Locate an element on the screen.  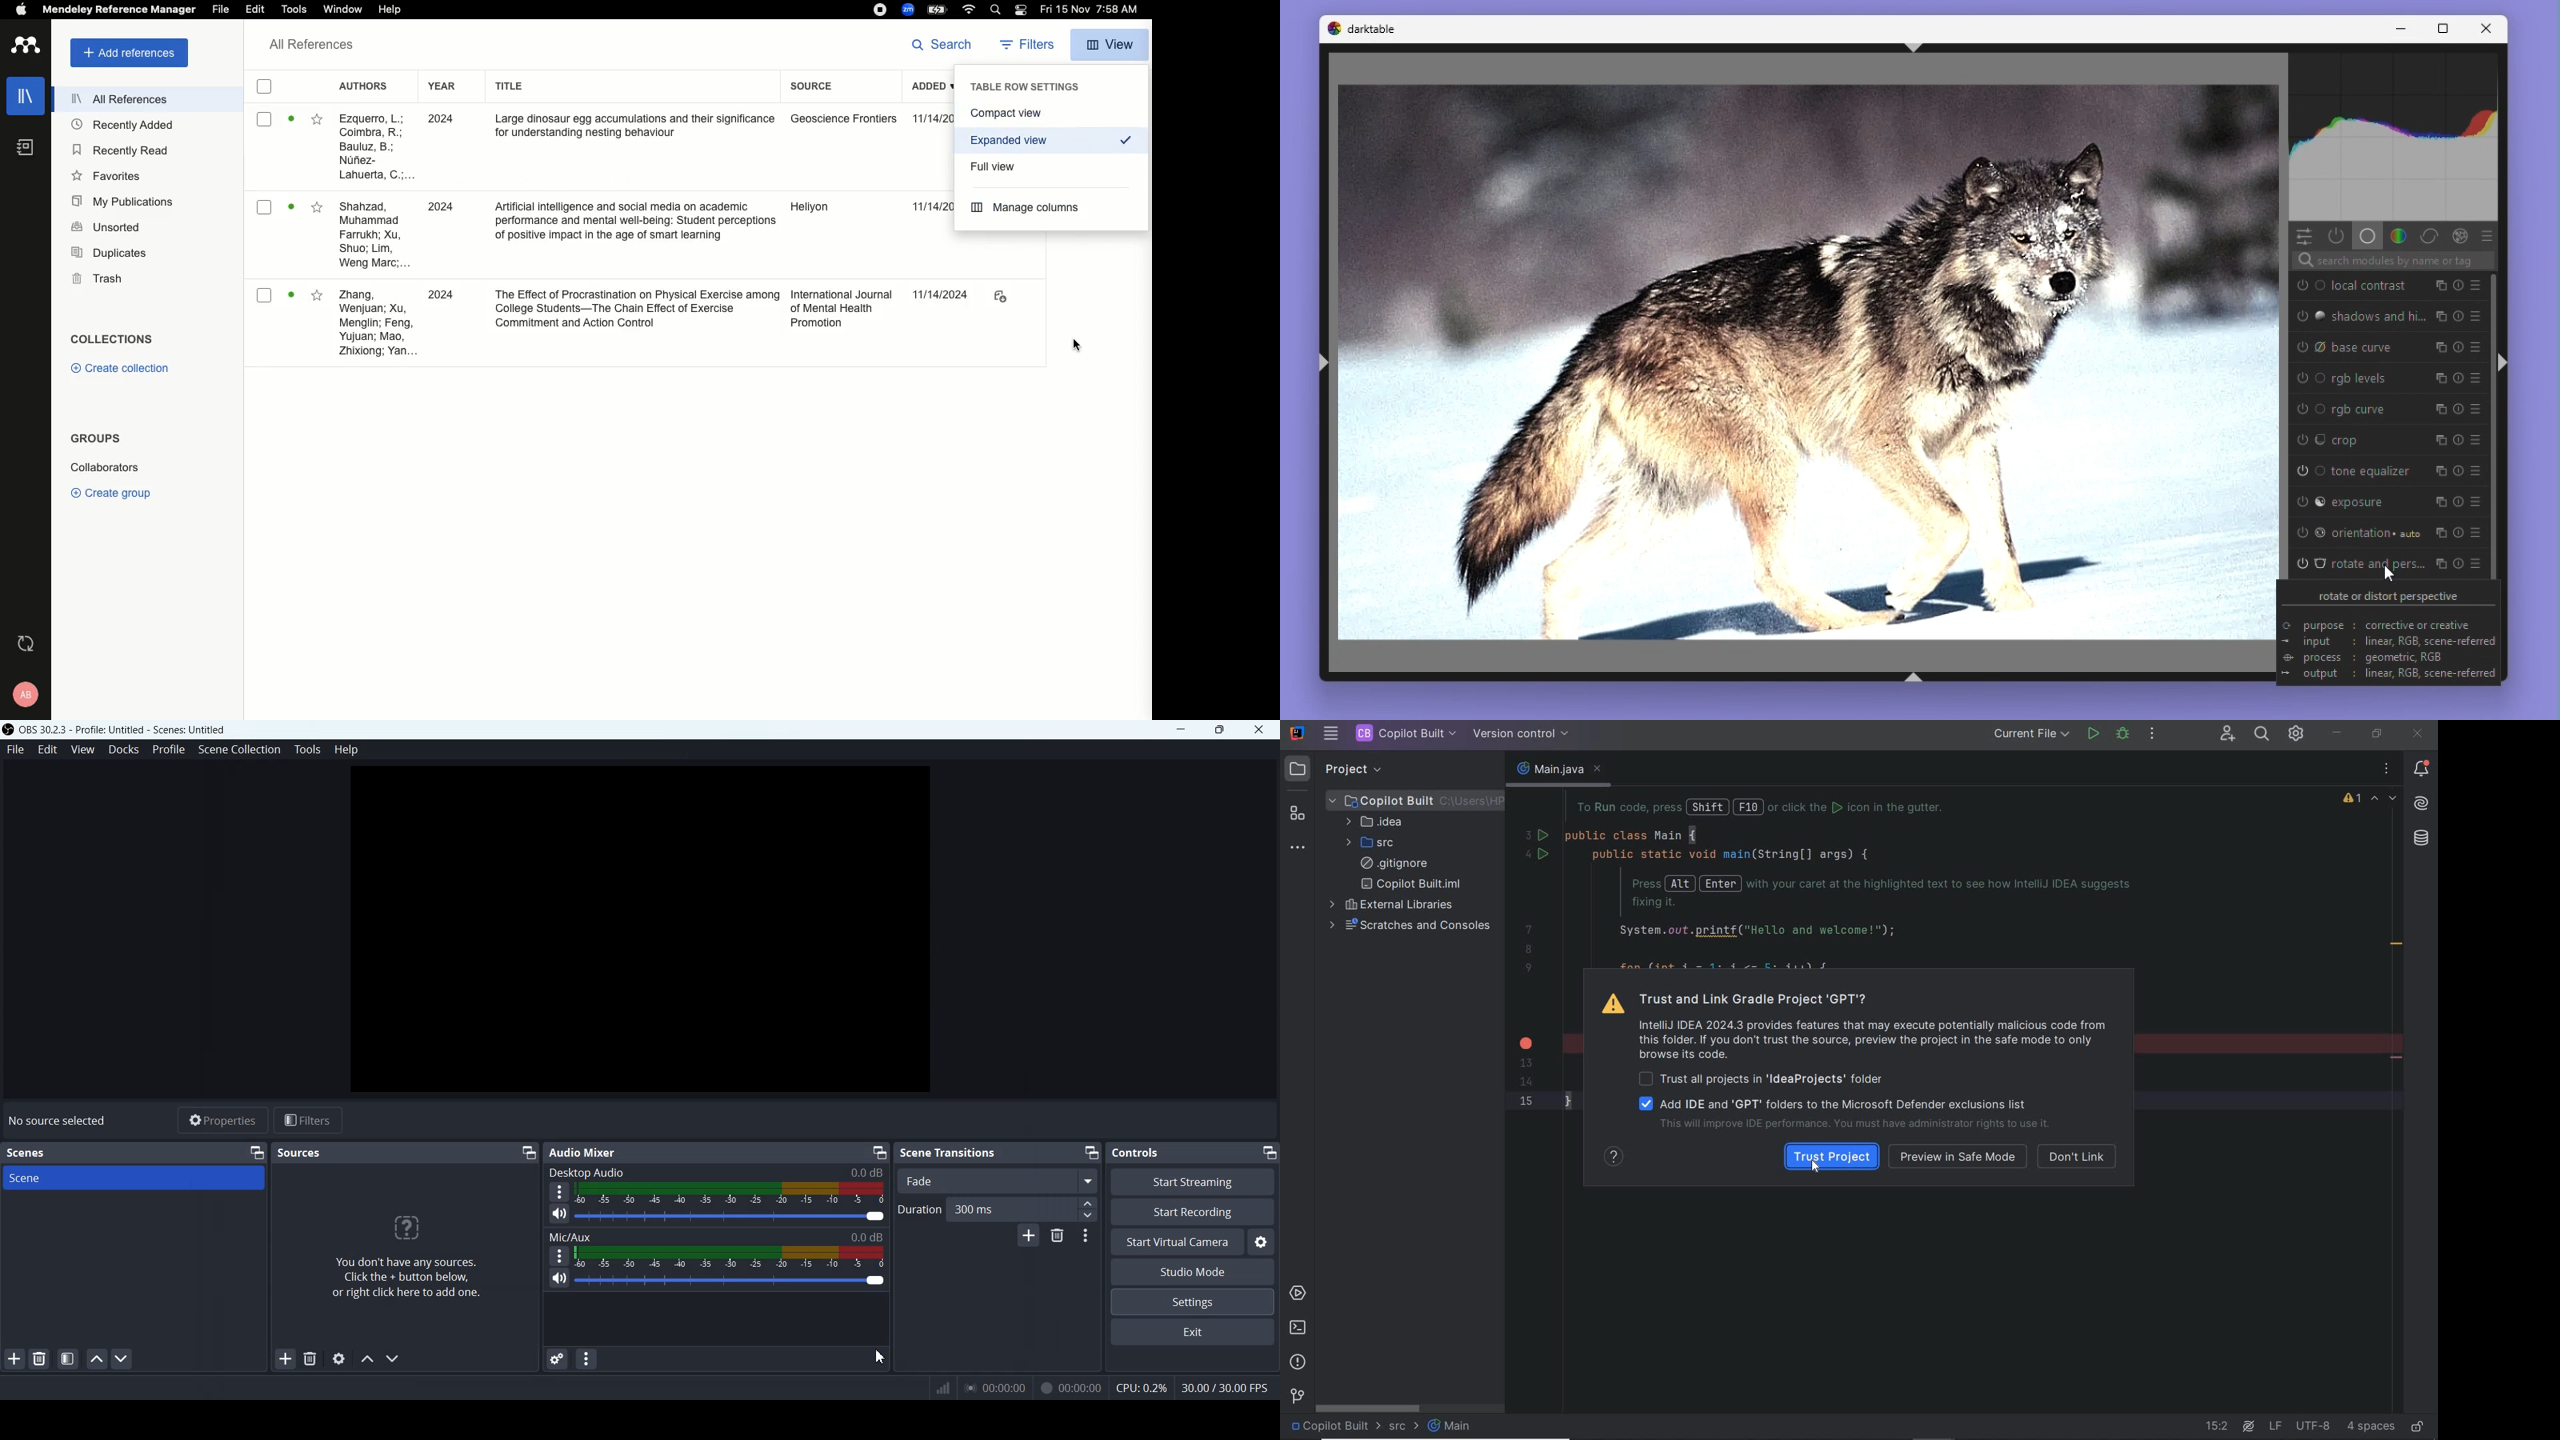
Cursor is located at coordinates (1180, 1304).